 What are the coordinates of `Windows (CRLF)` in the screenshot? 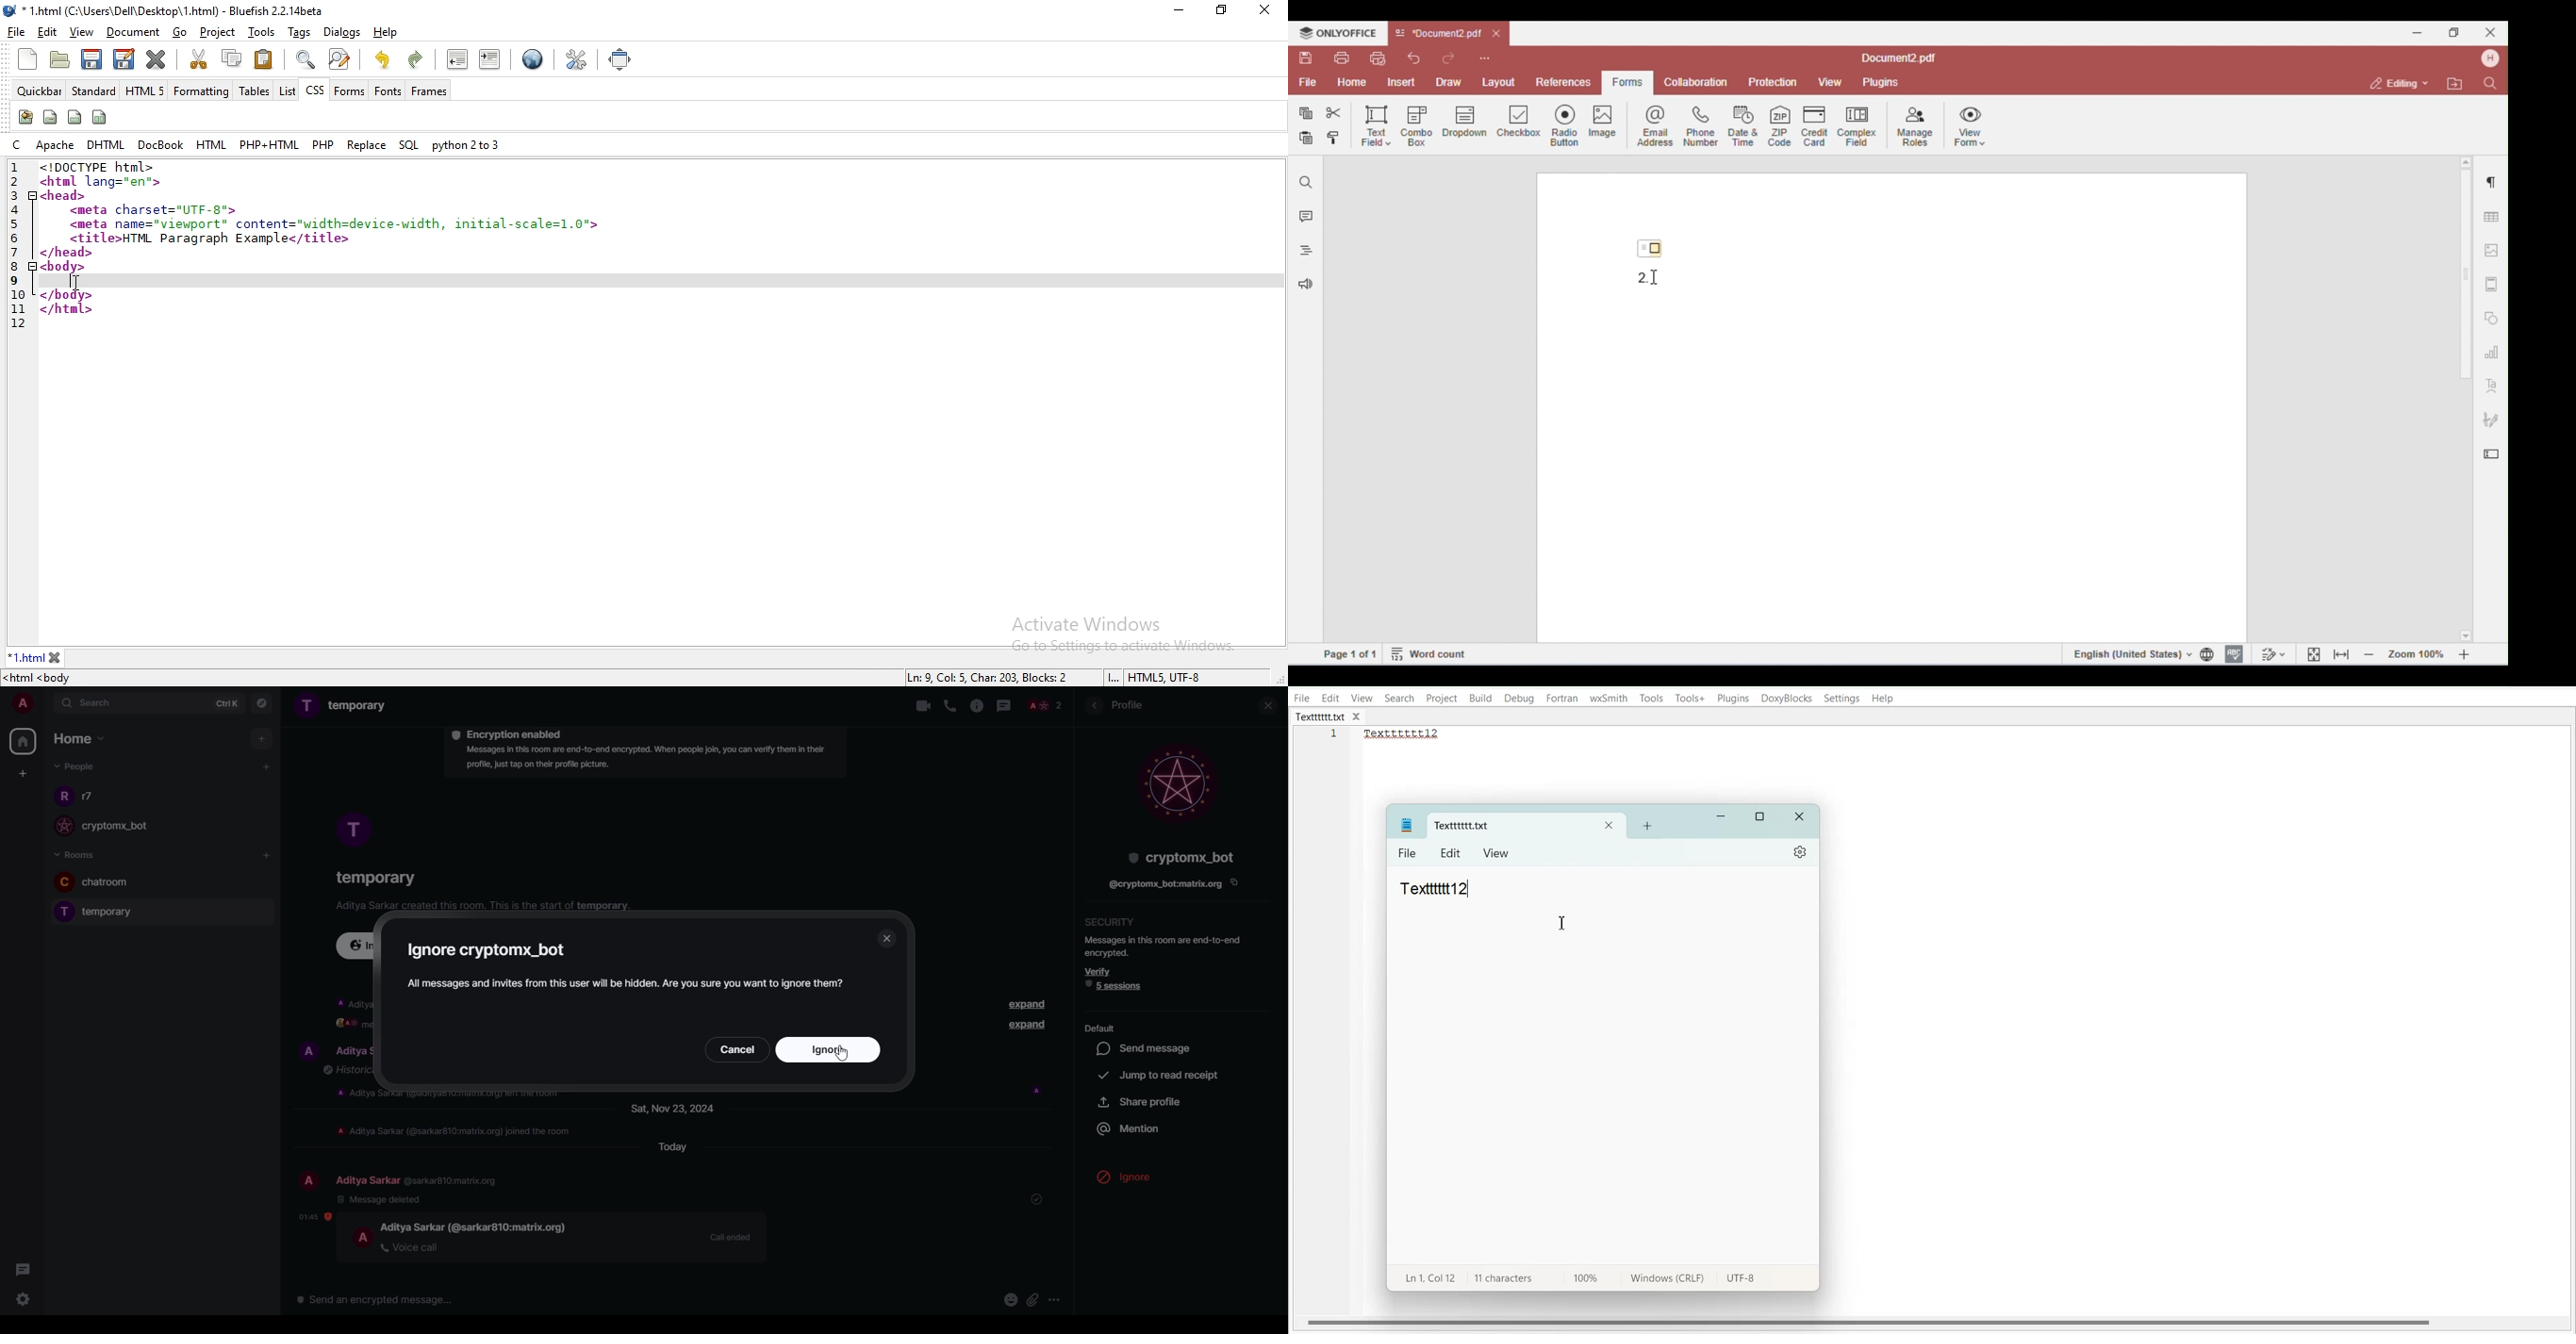 It's located at (1664, 1281).